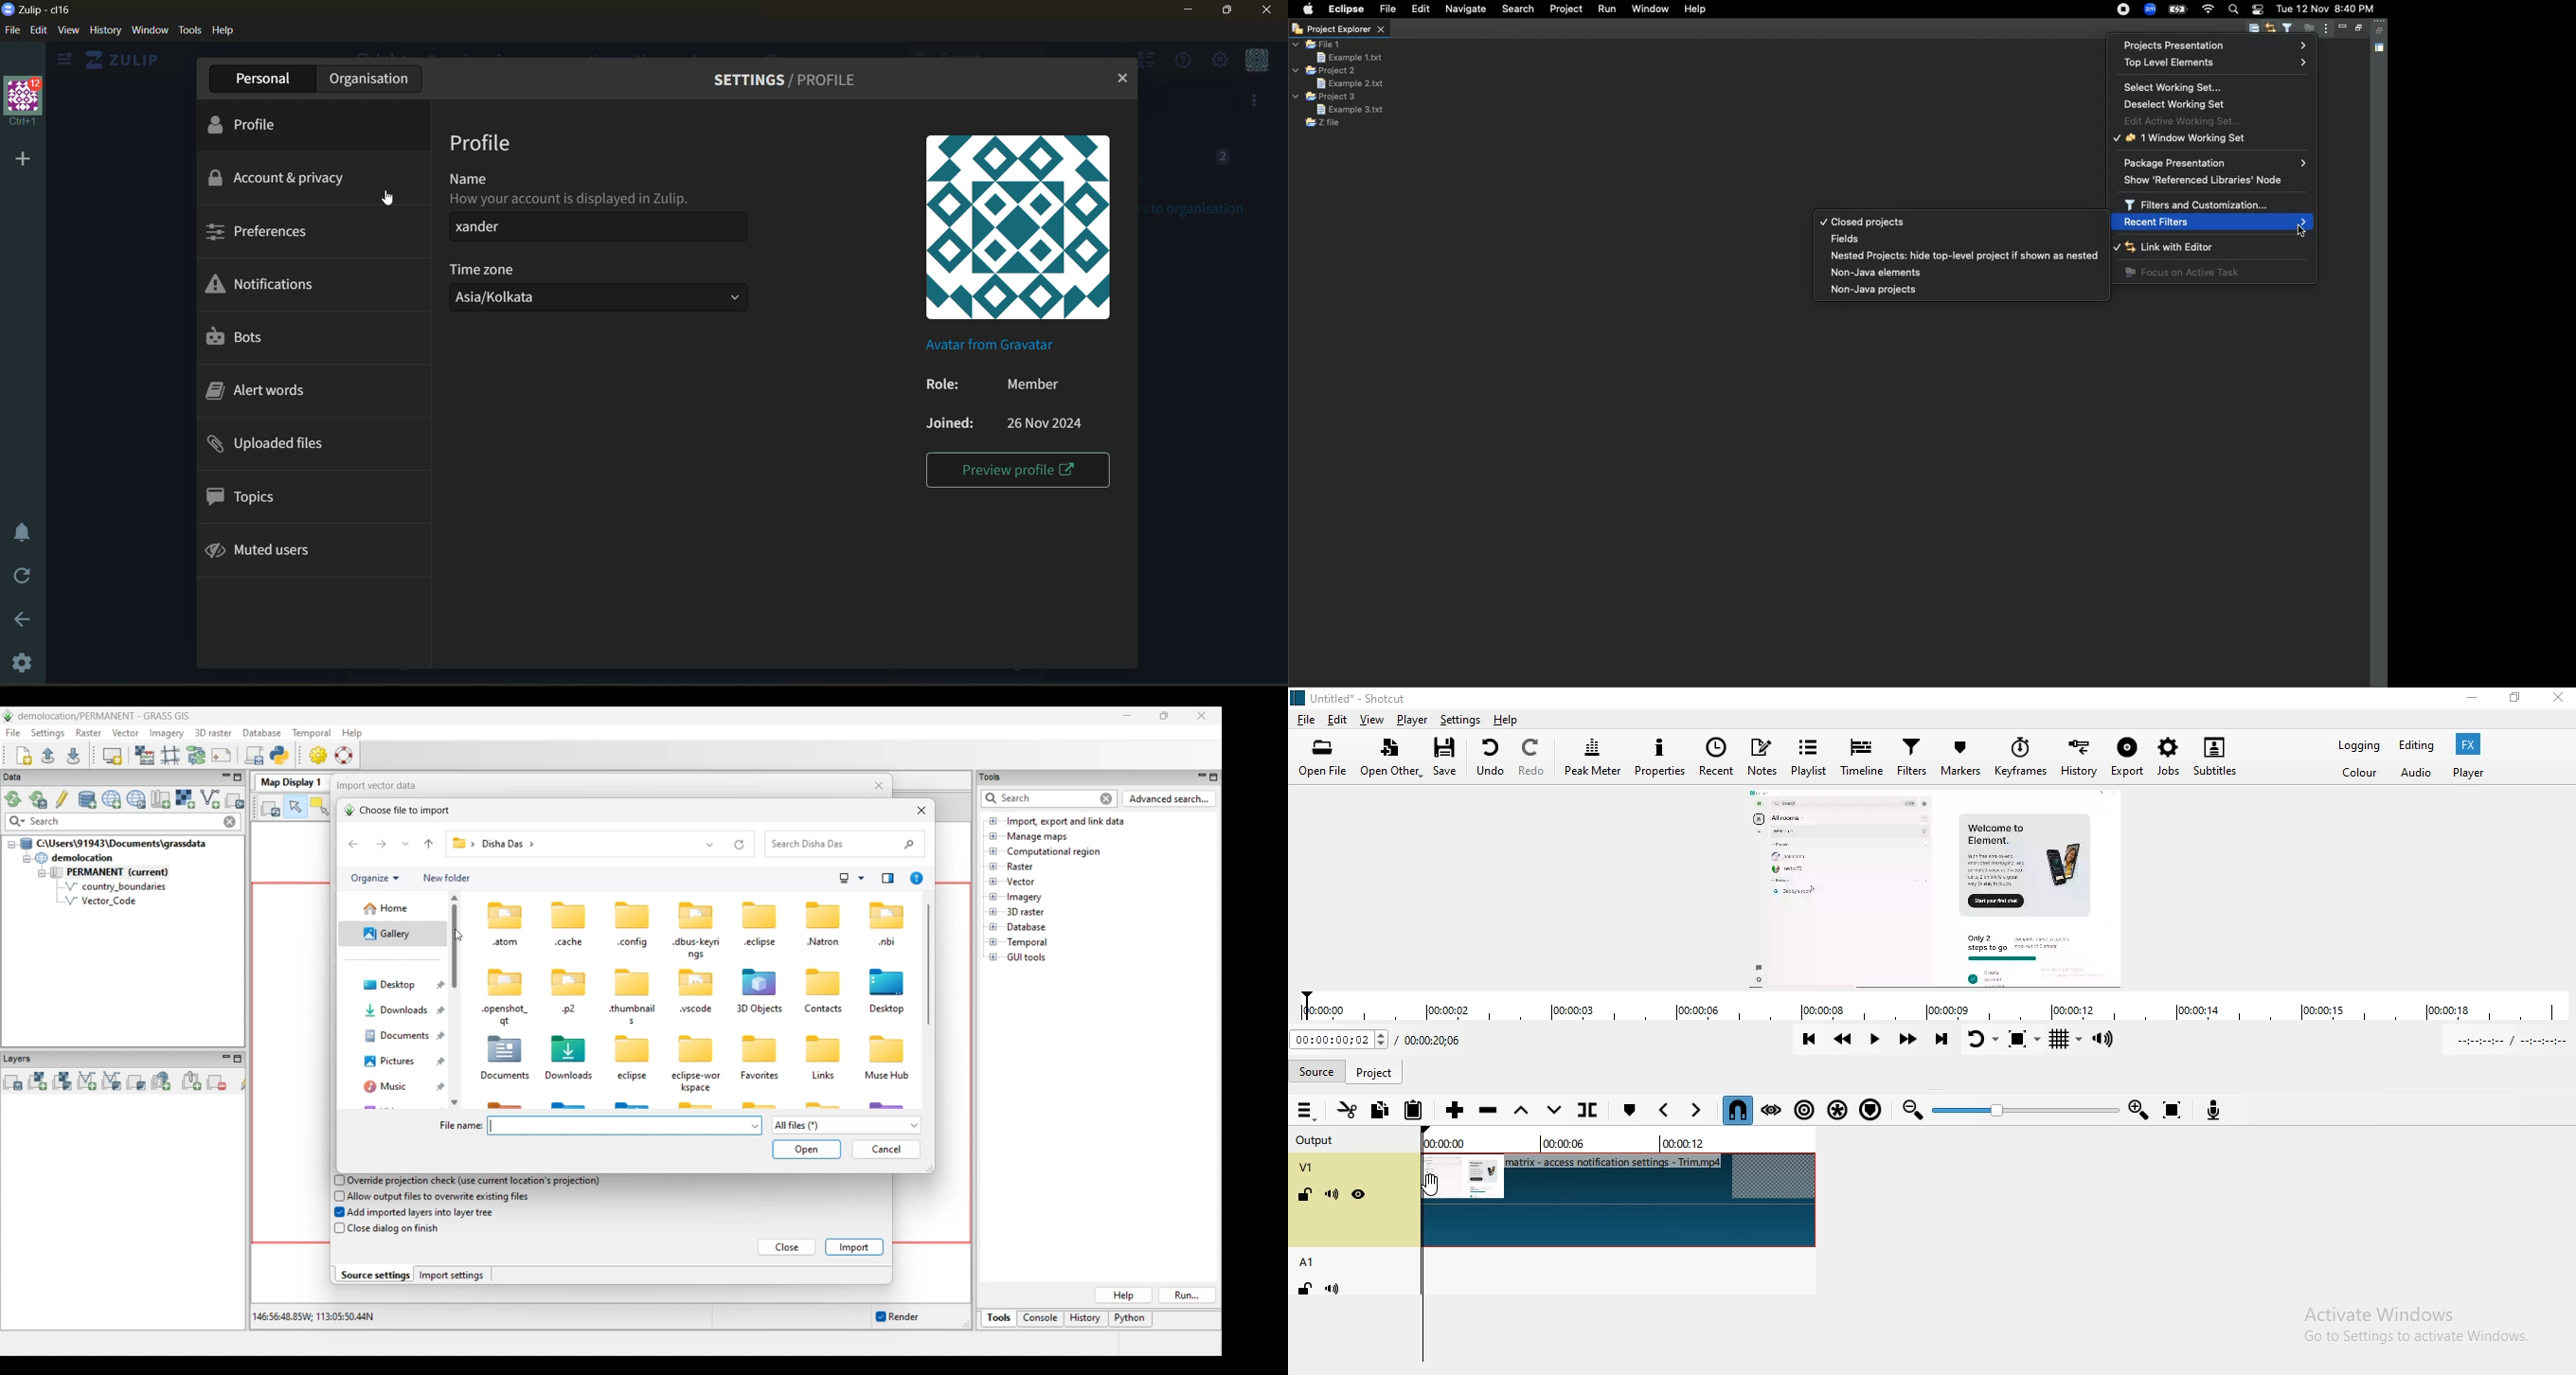  Describe the element at coordinates (1620, 1145) in the screenshot. I see `Time markers` at that location.